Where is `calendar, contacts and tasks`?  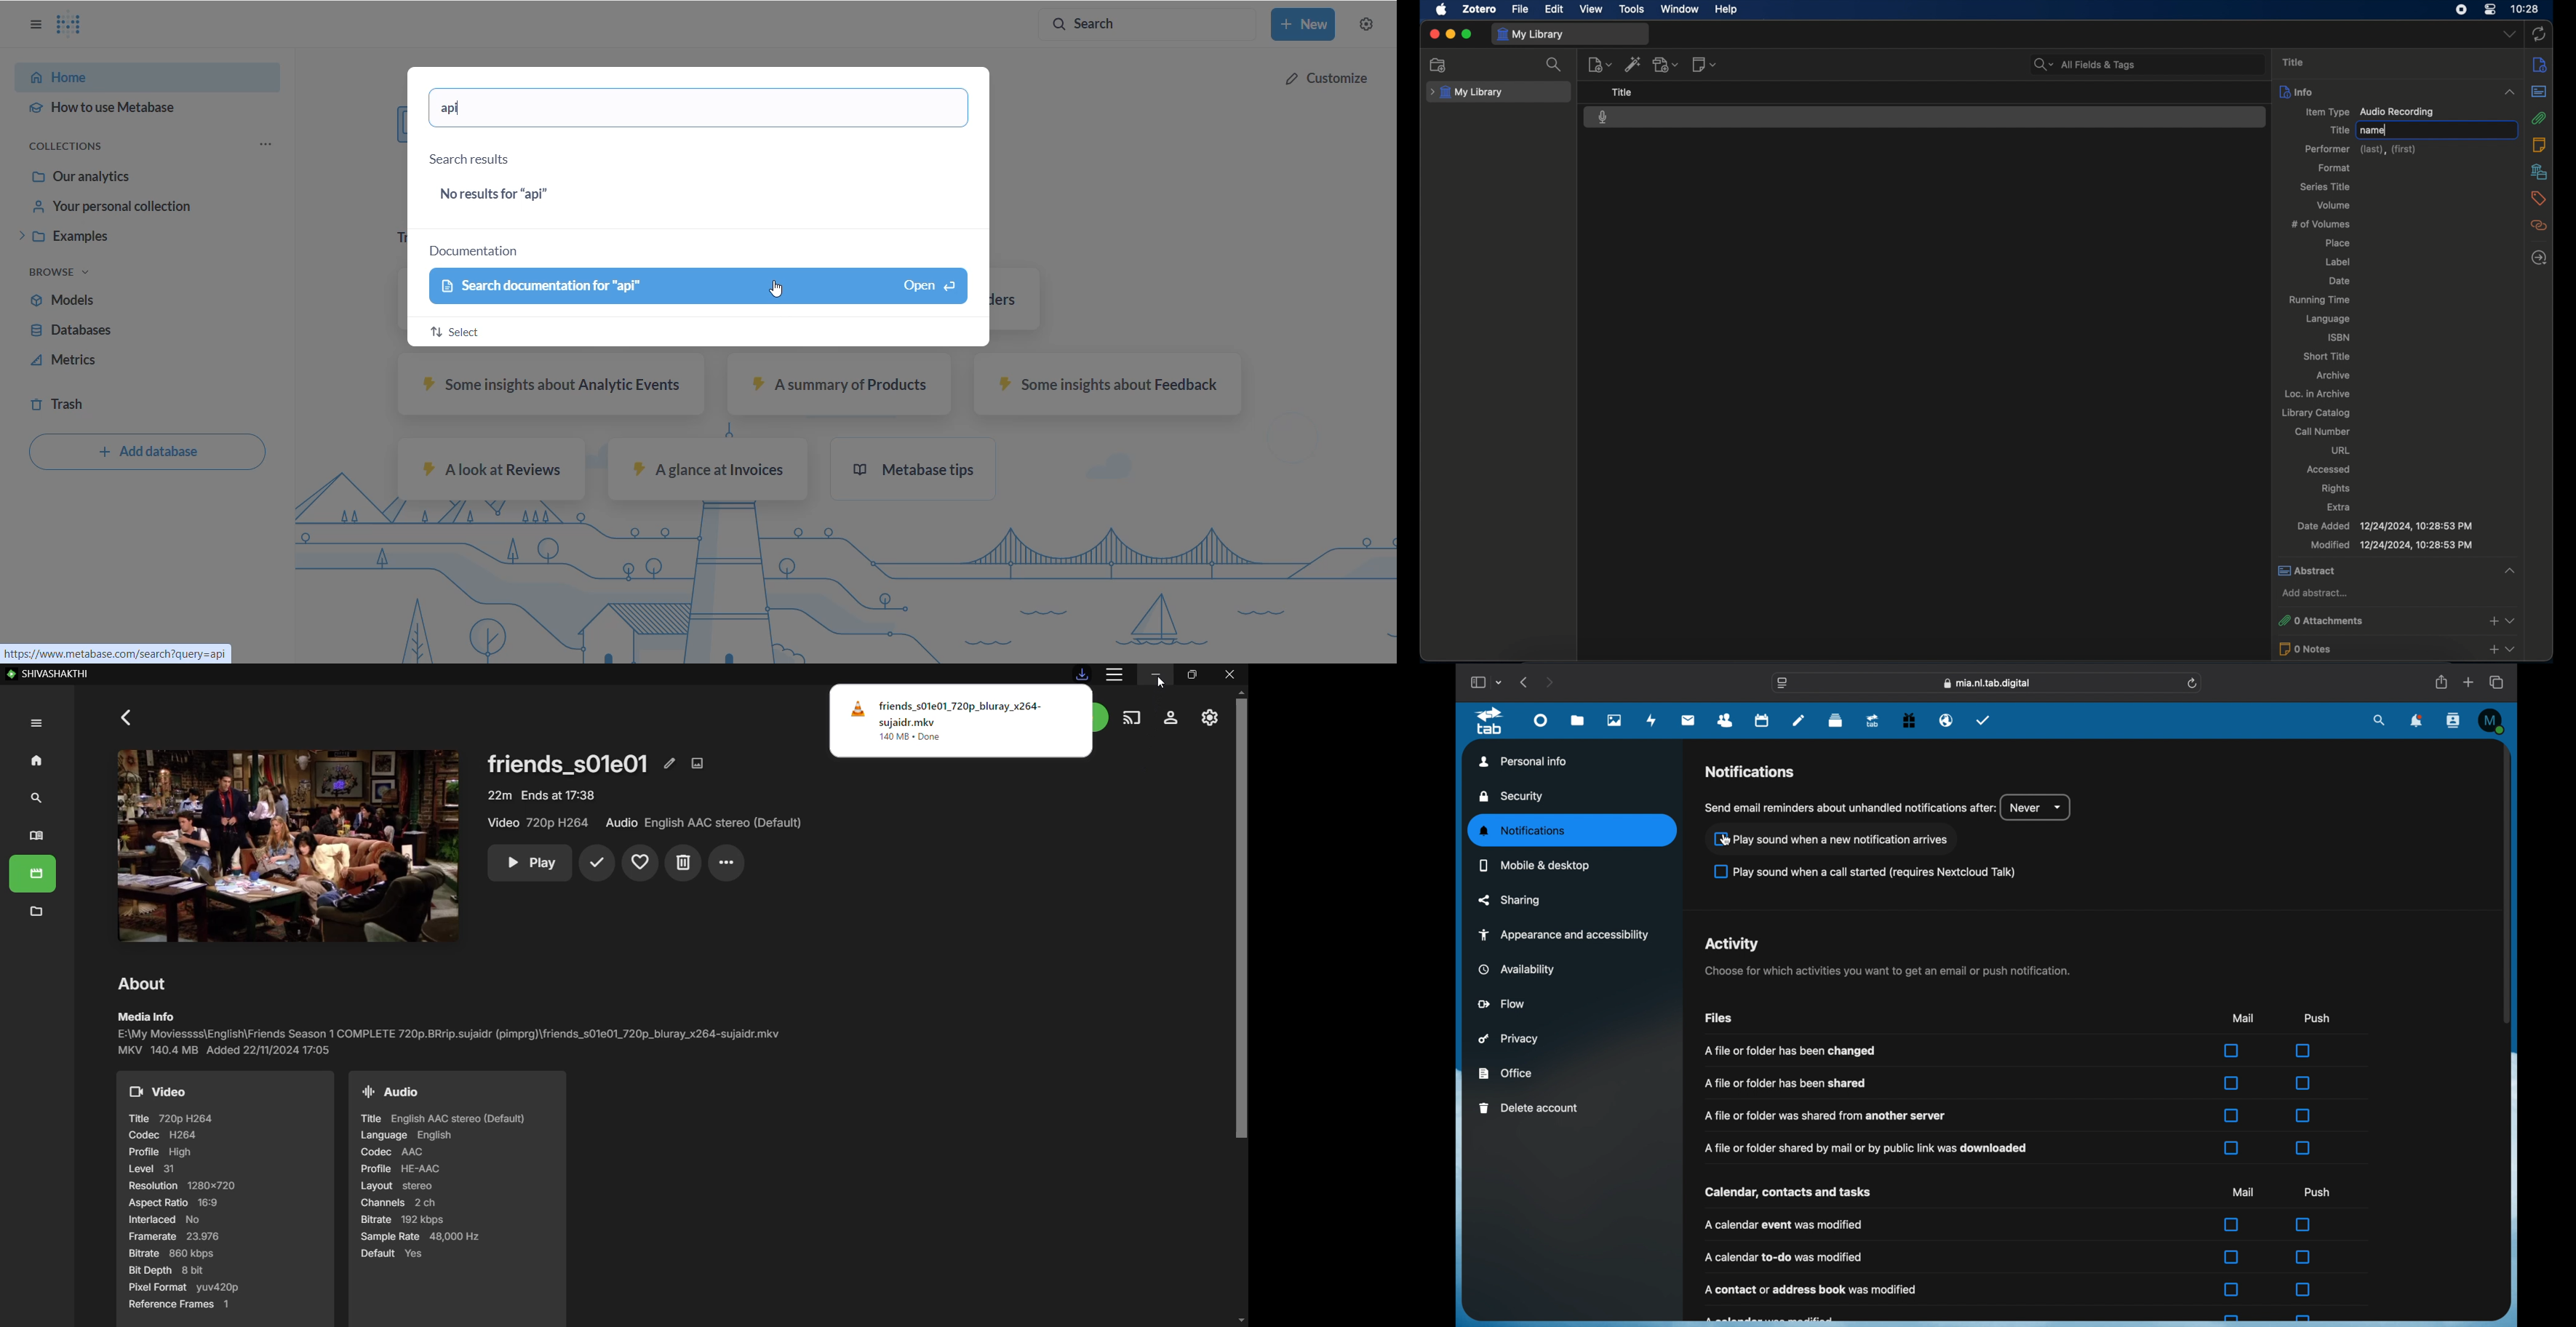 calendar, contacts and tasks is located at coordinates (1787, 1192).